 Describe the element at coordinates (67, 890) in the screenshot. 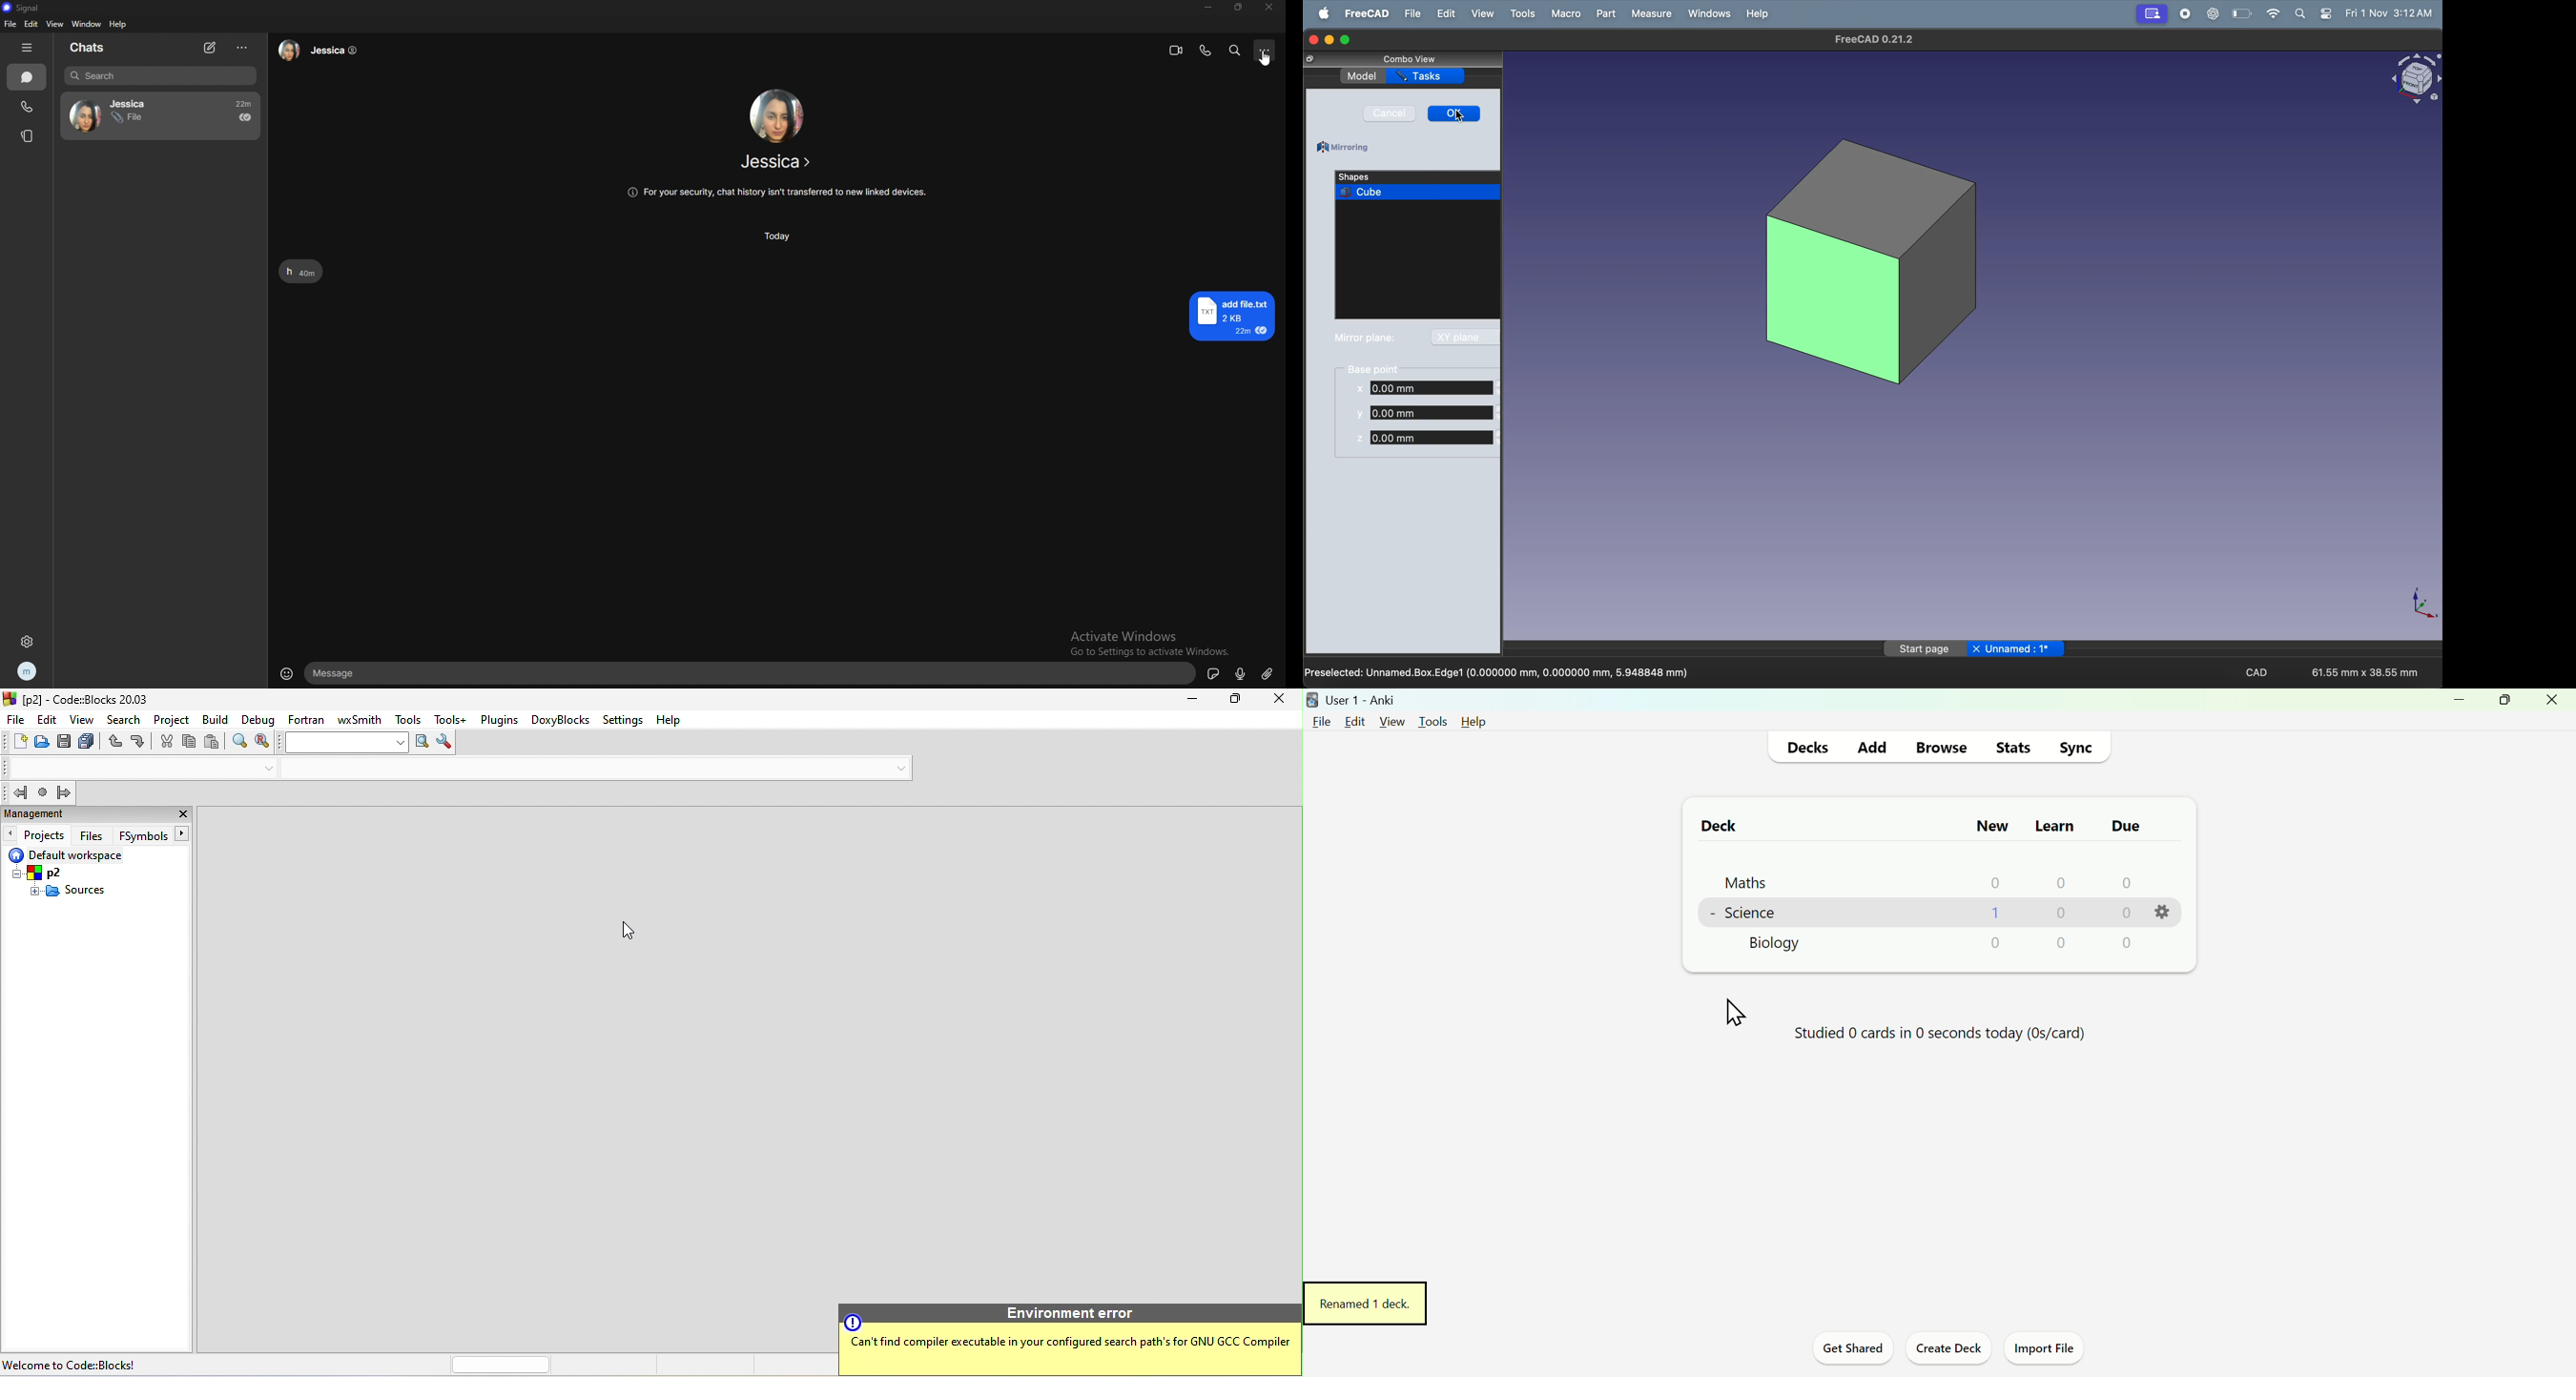

I see `sources` at that location.